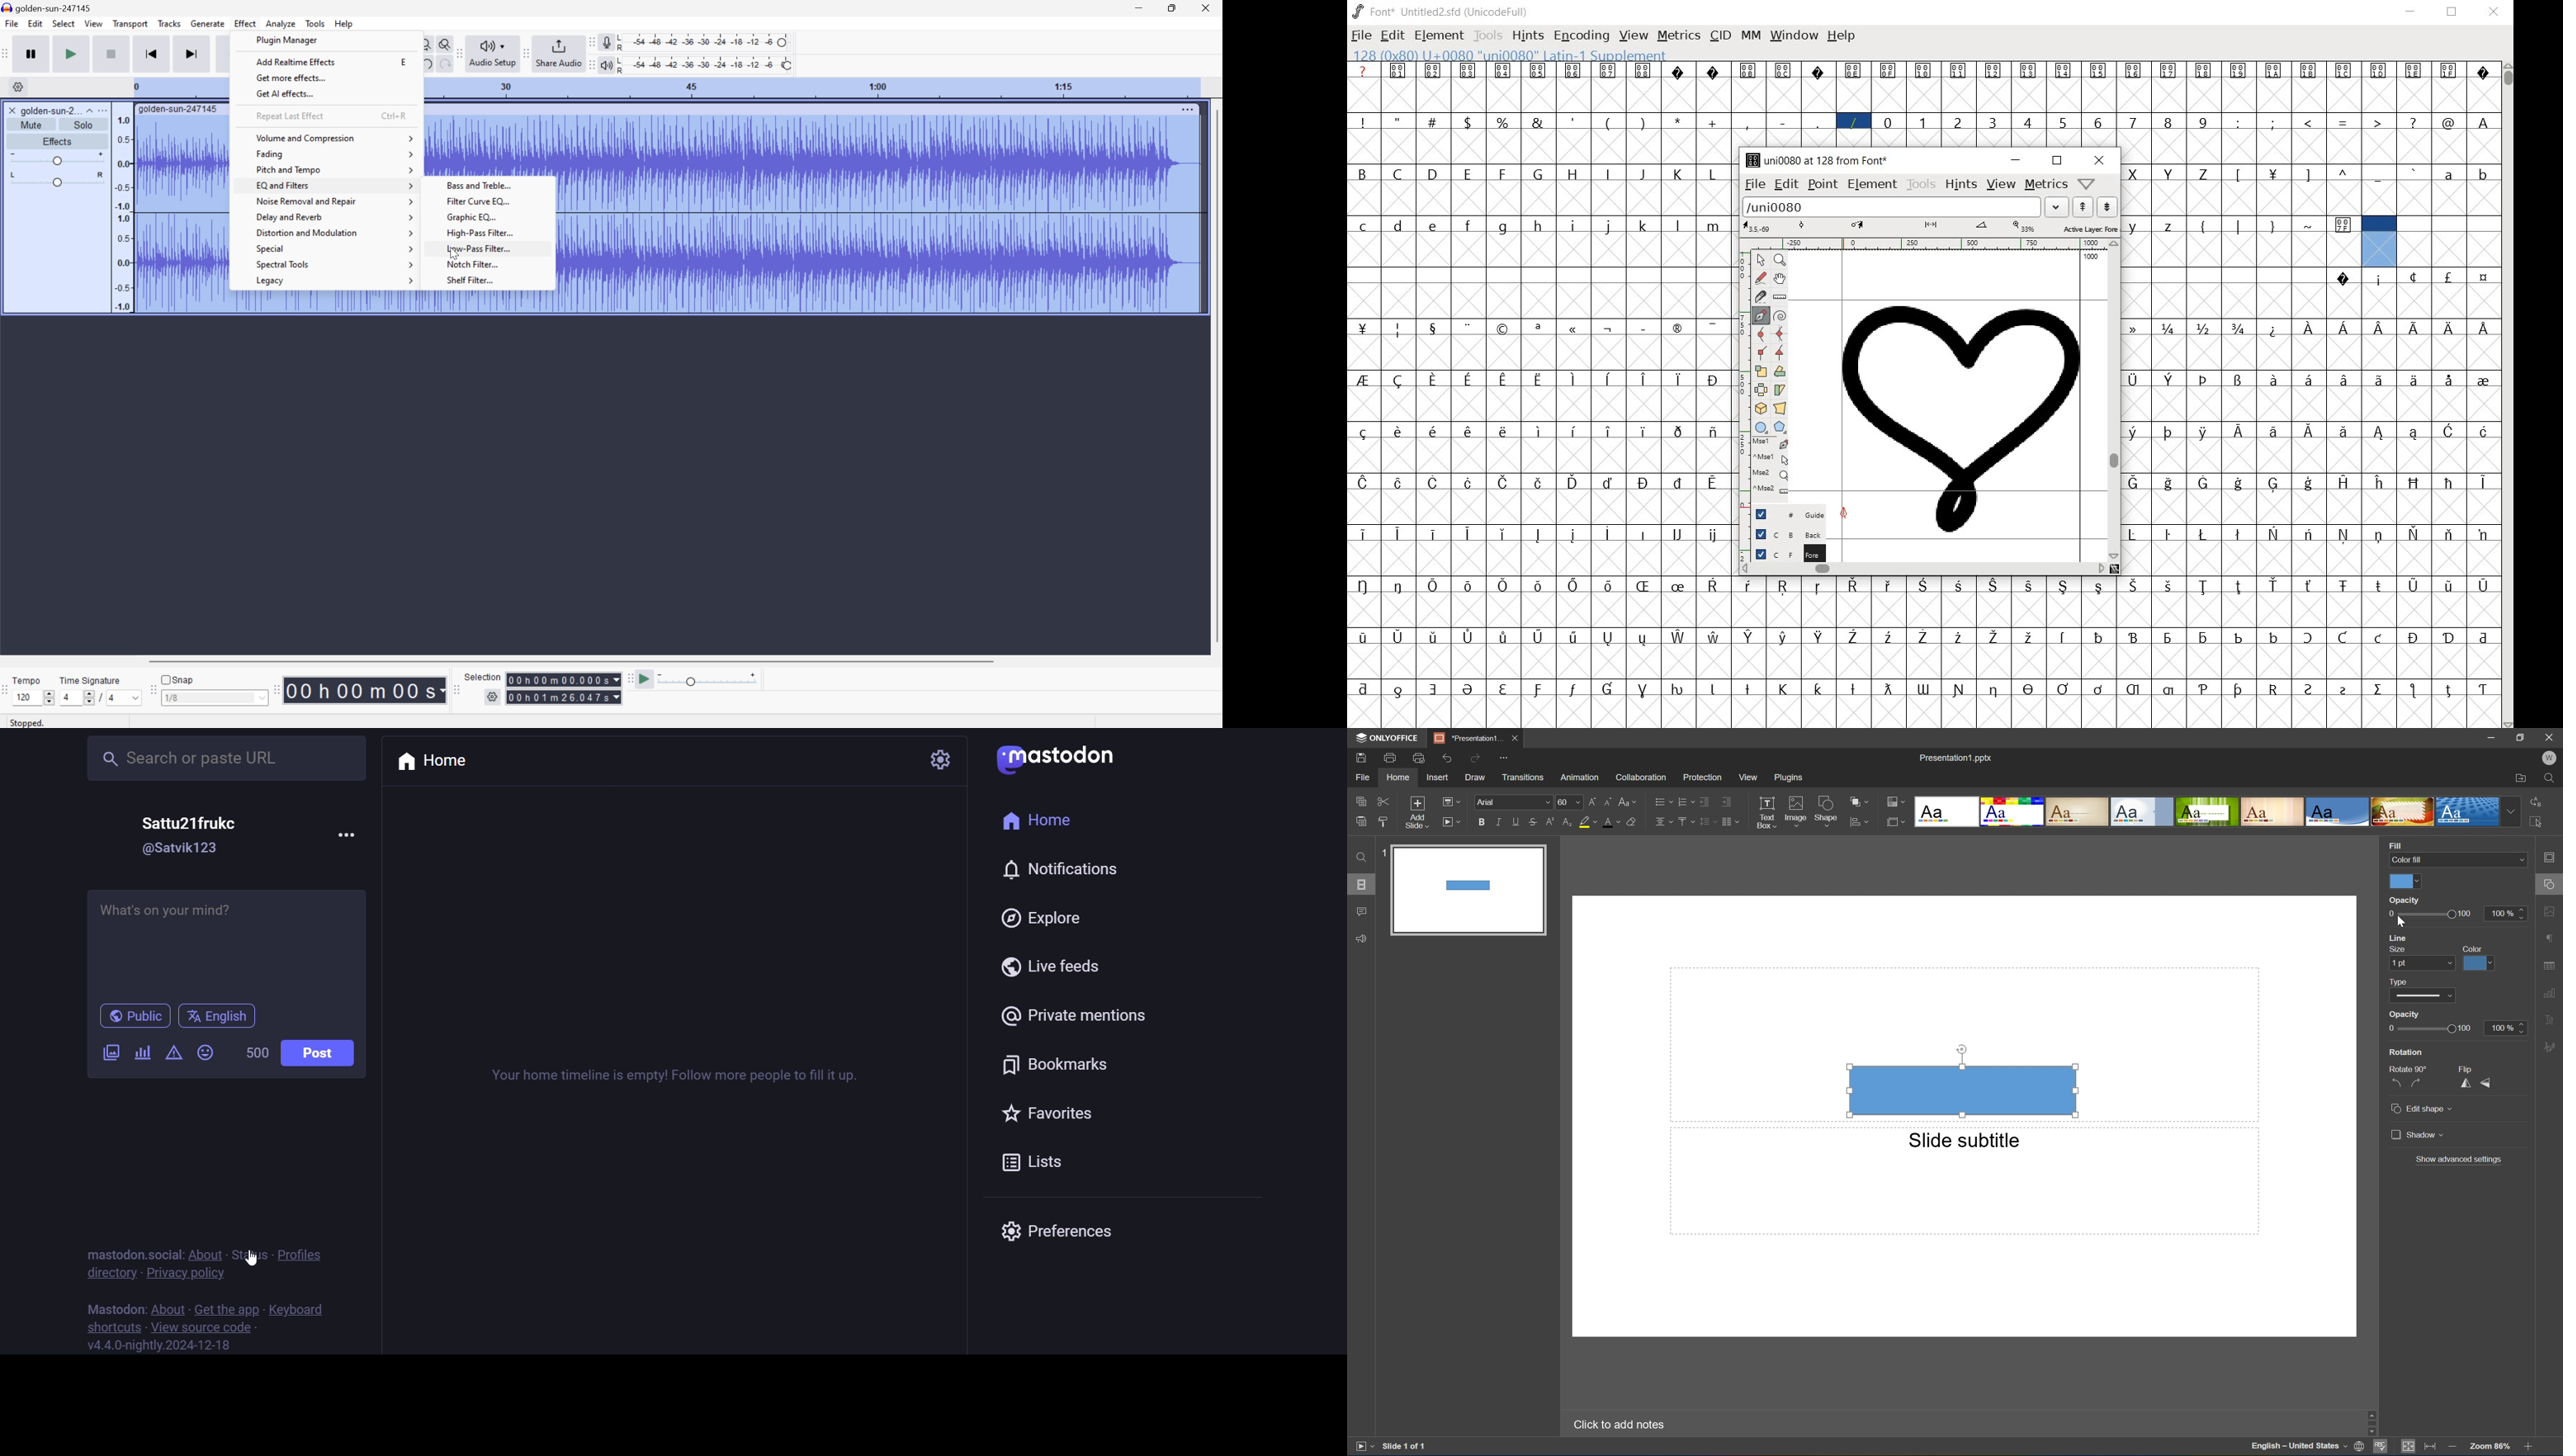 This screenshot has width=2576, height=1456. What do you see at coordinates (2549, 778) in the screenshot?
I see `Find` at bounding box center [2549, 778].